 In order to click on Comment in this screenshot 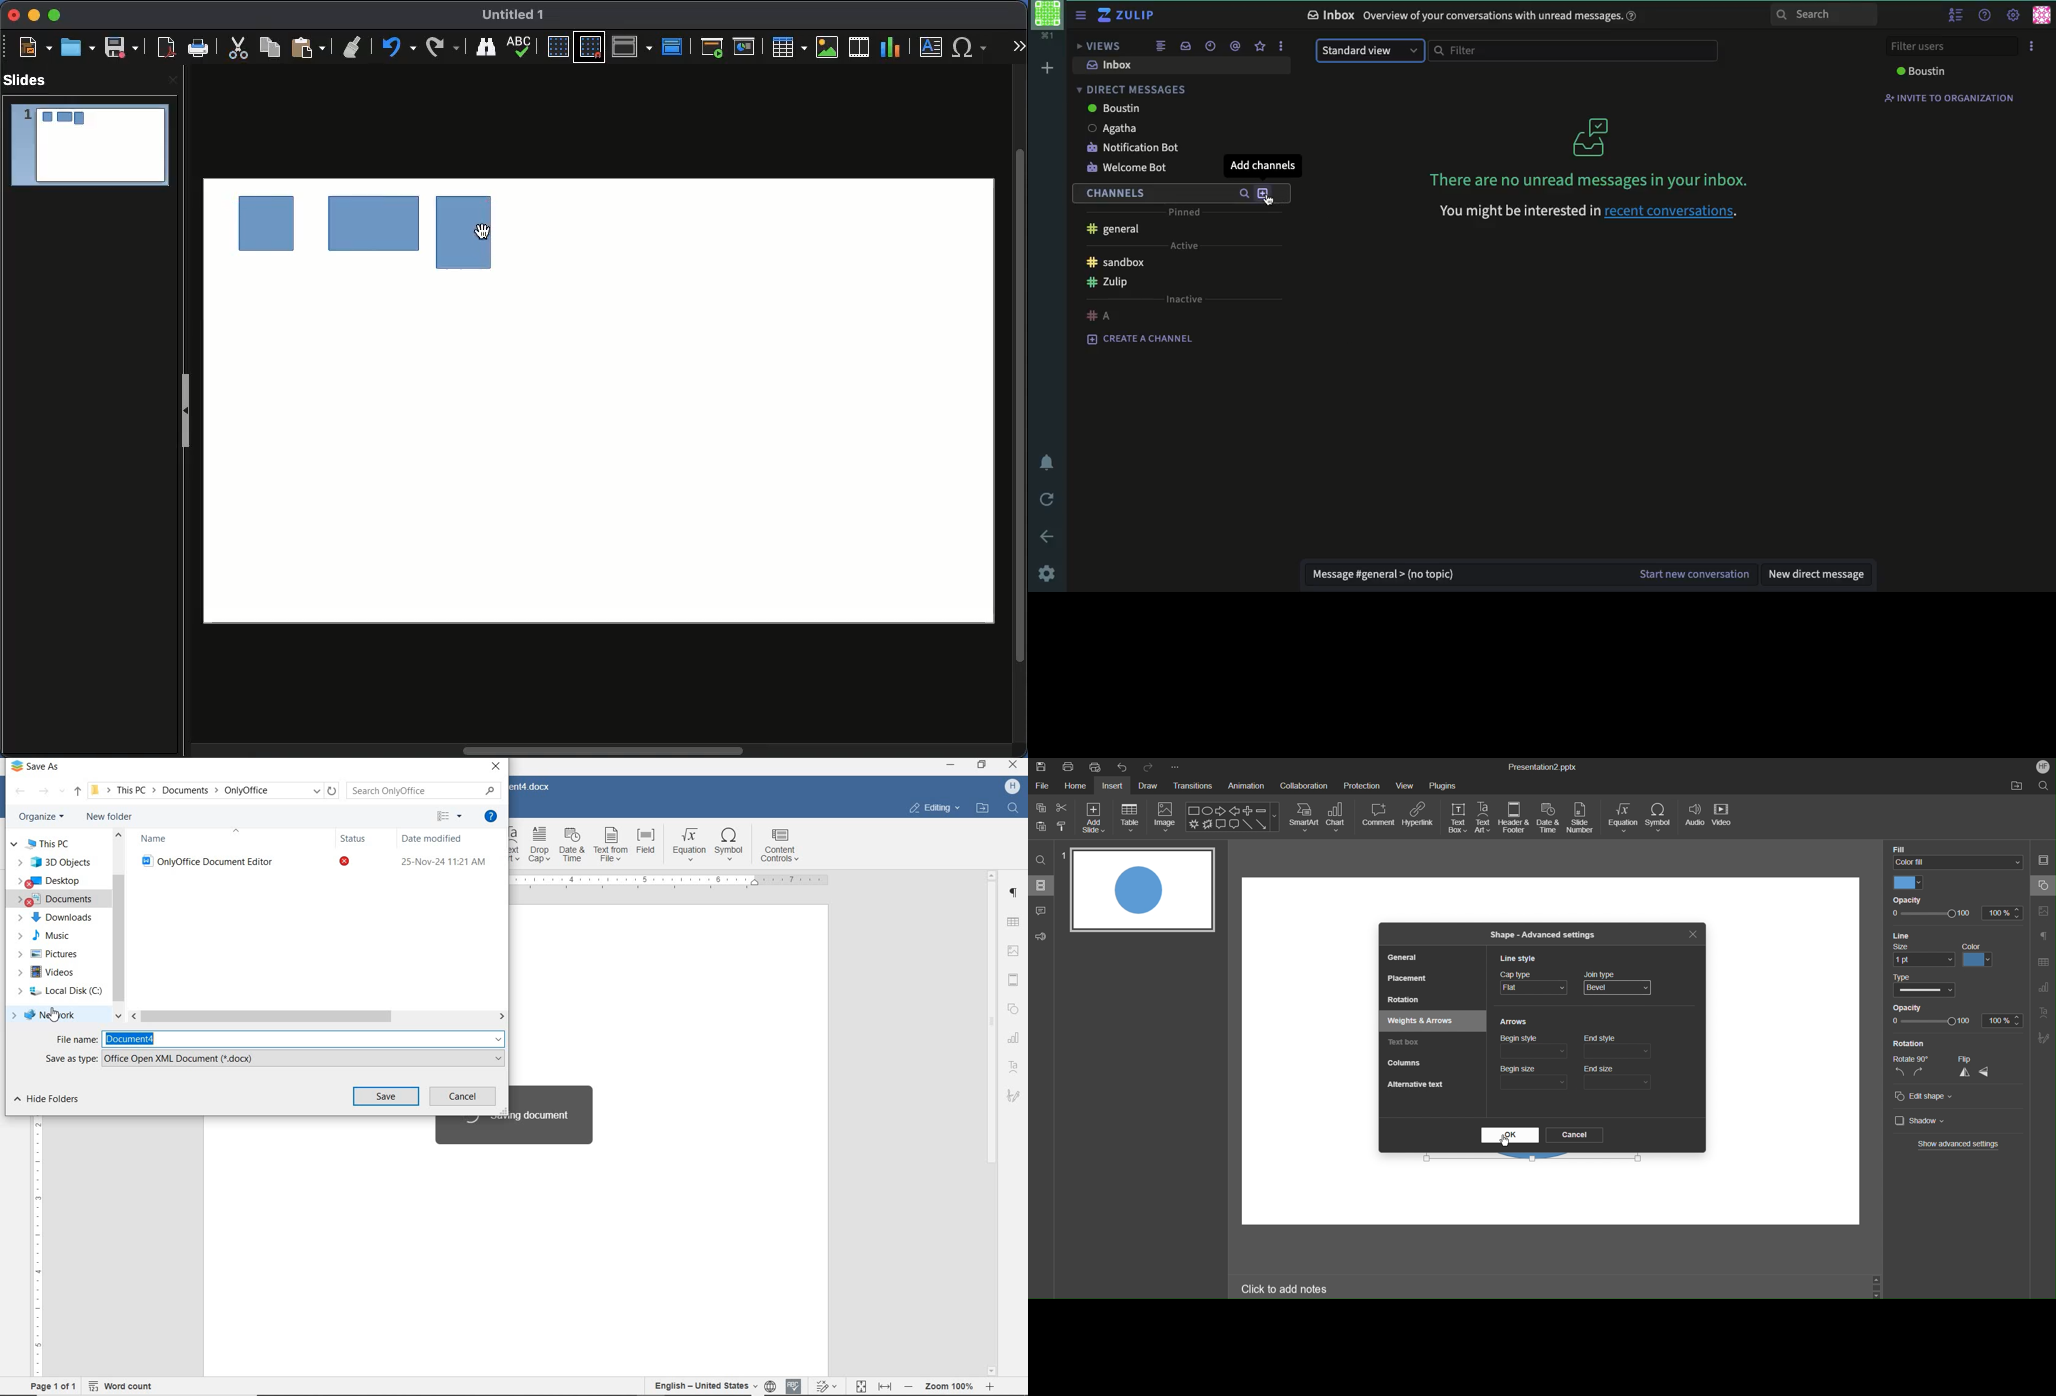, I will do `click(1041, 909)`.